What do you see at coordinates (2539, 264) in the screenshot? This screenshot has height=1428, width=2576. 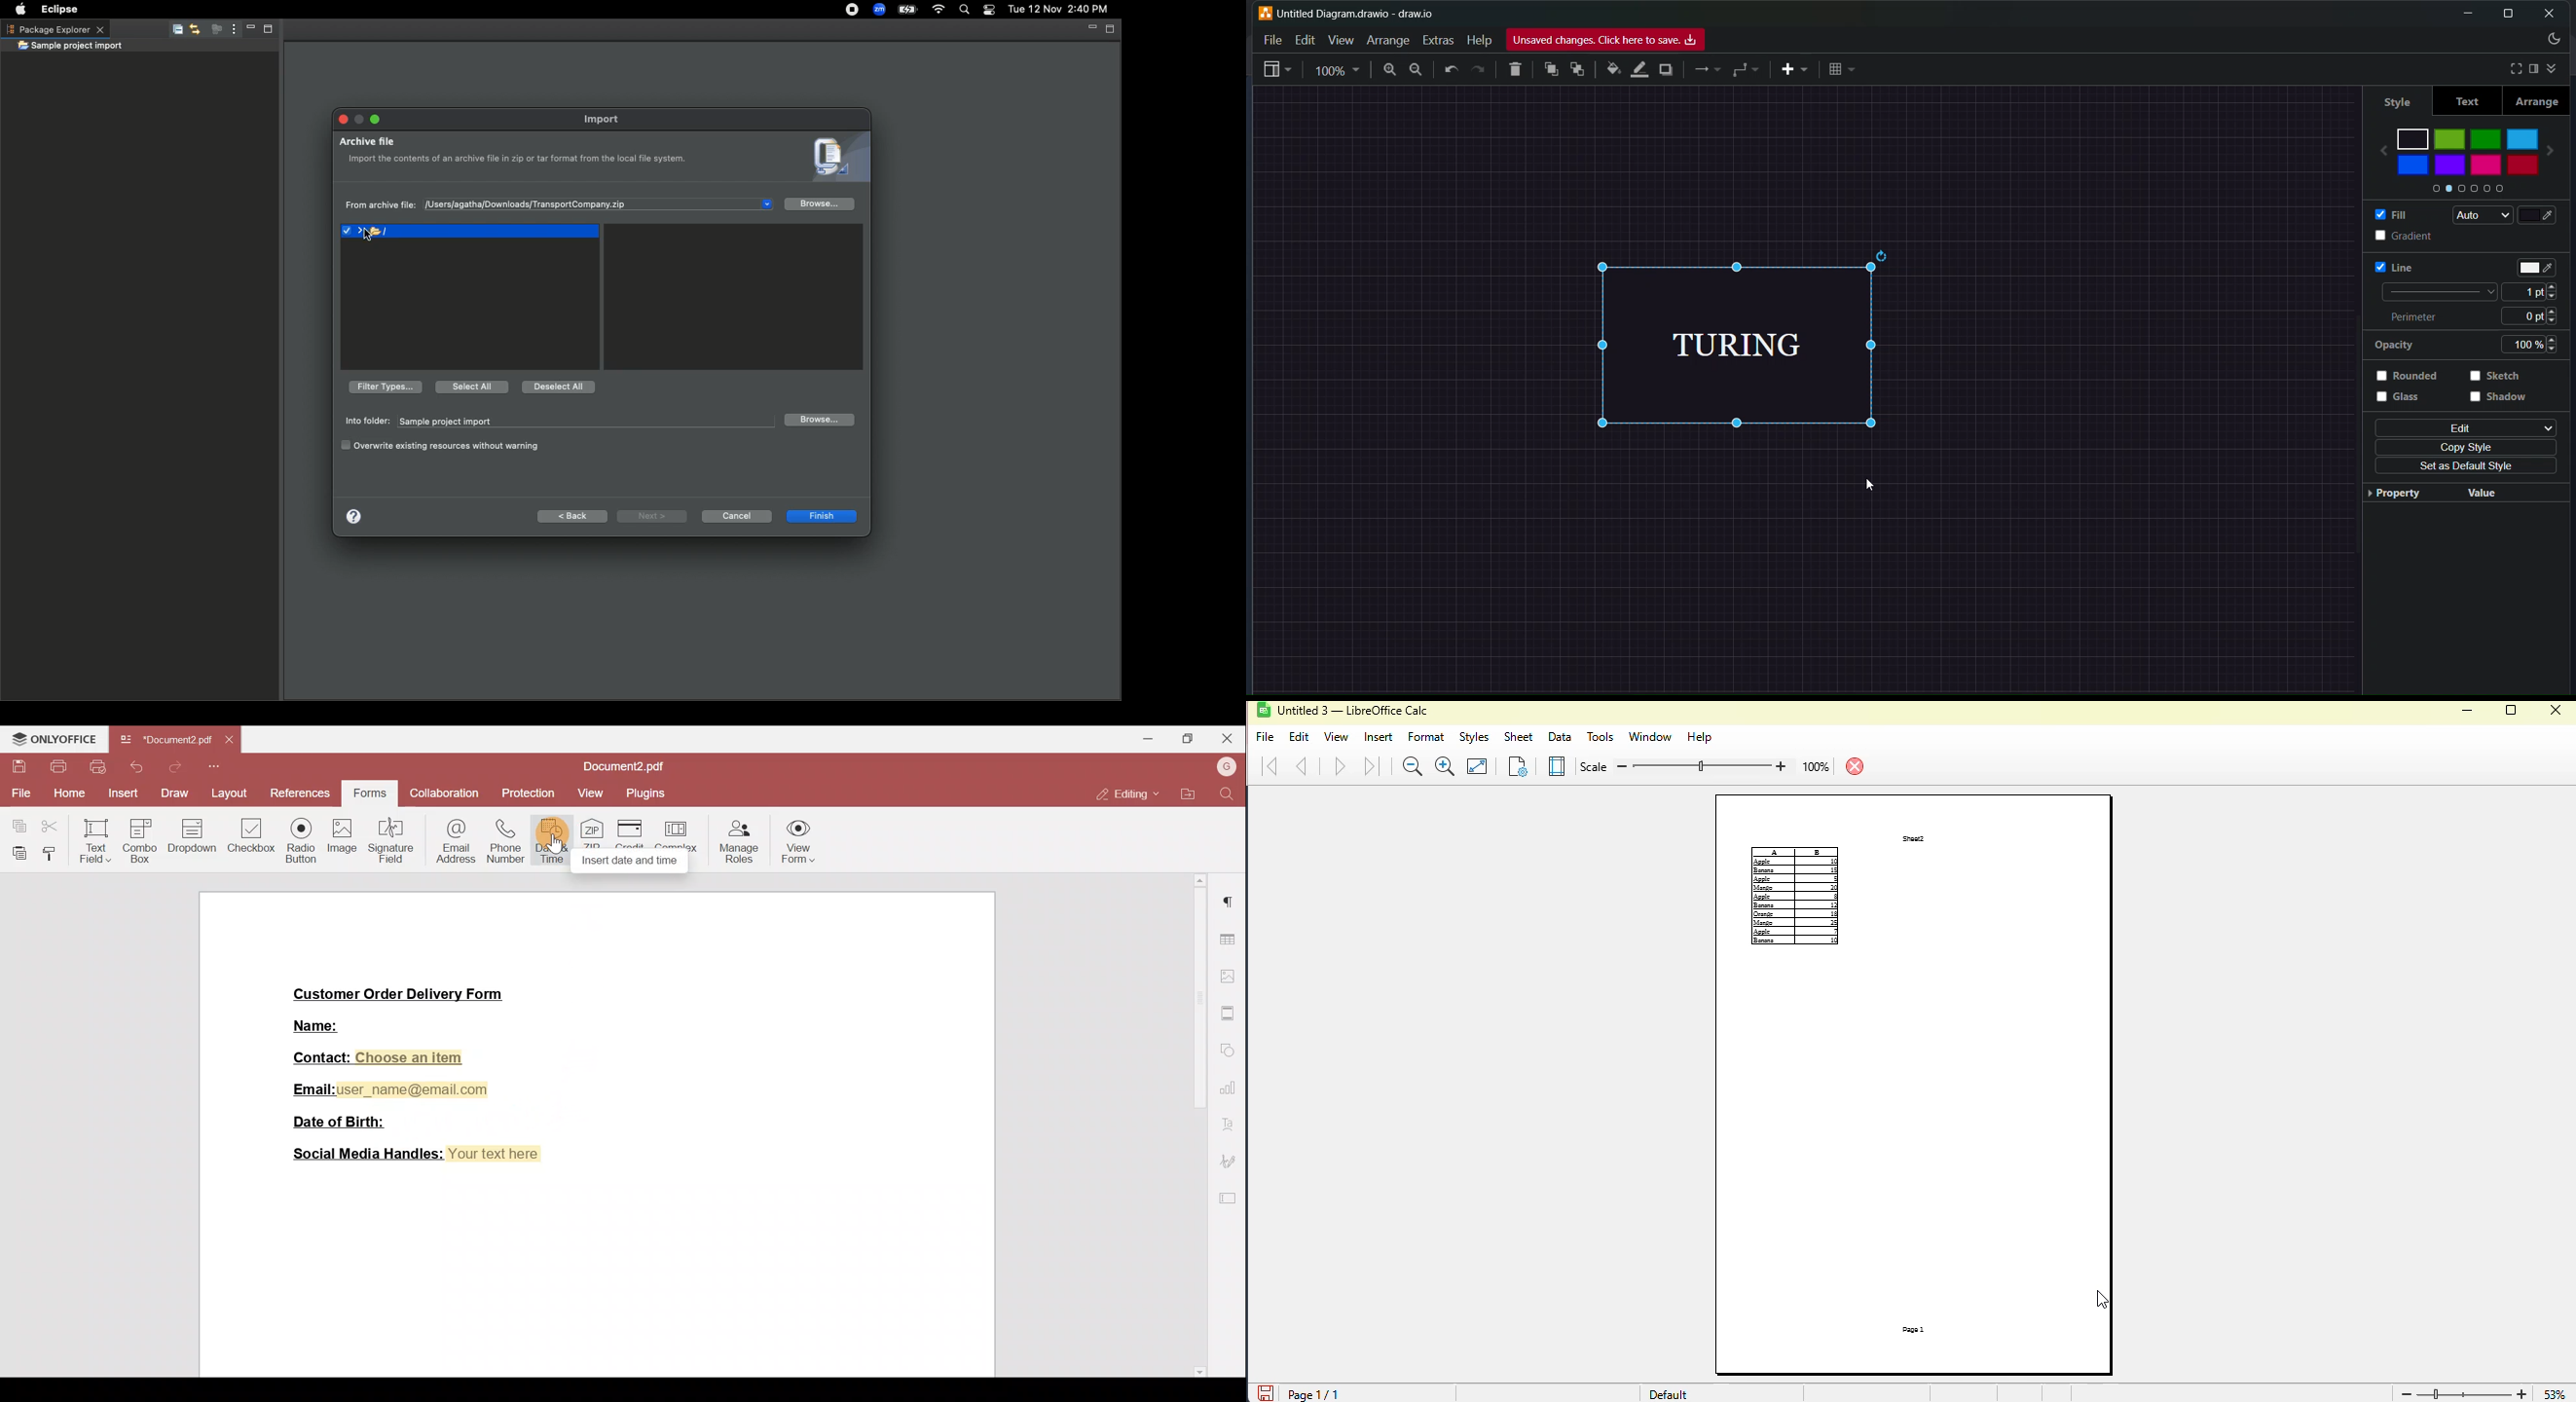 I see `text color` at bounding box center [2539, 264].